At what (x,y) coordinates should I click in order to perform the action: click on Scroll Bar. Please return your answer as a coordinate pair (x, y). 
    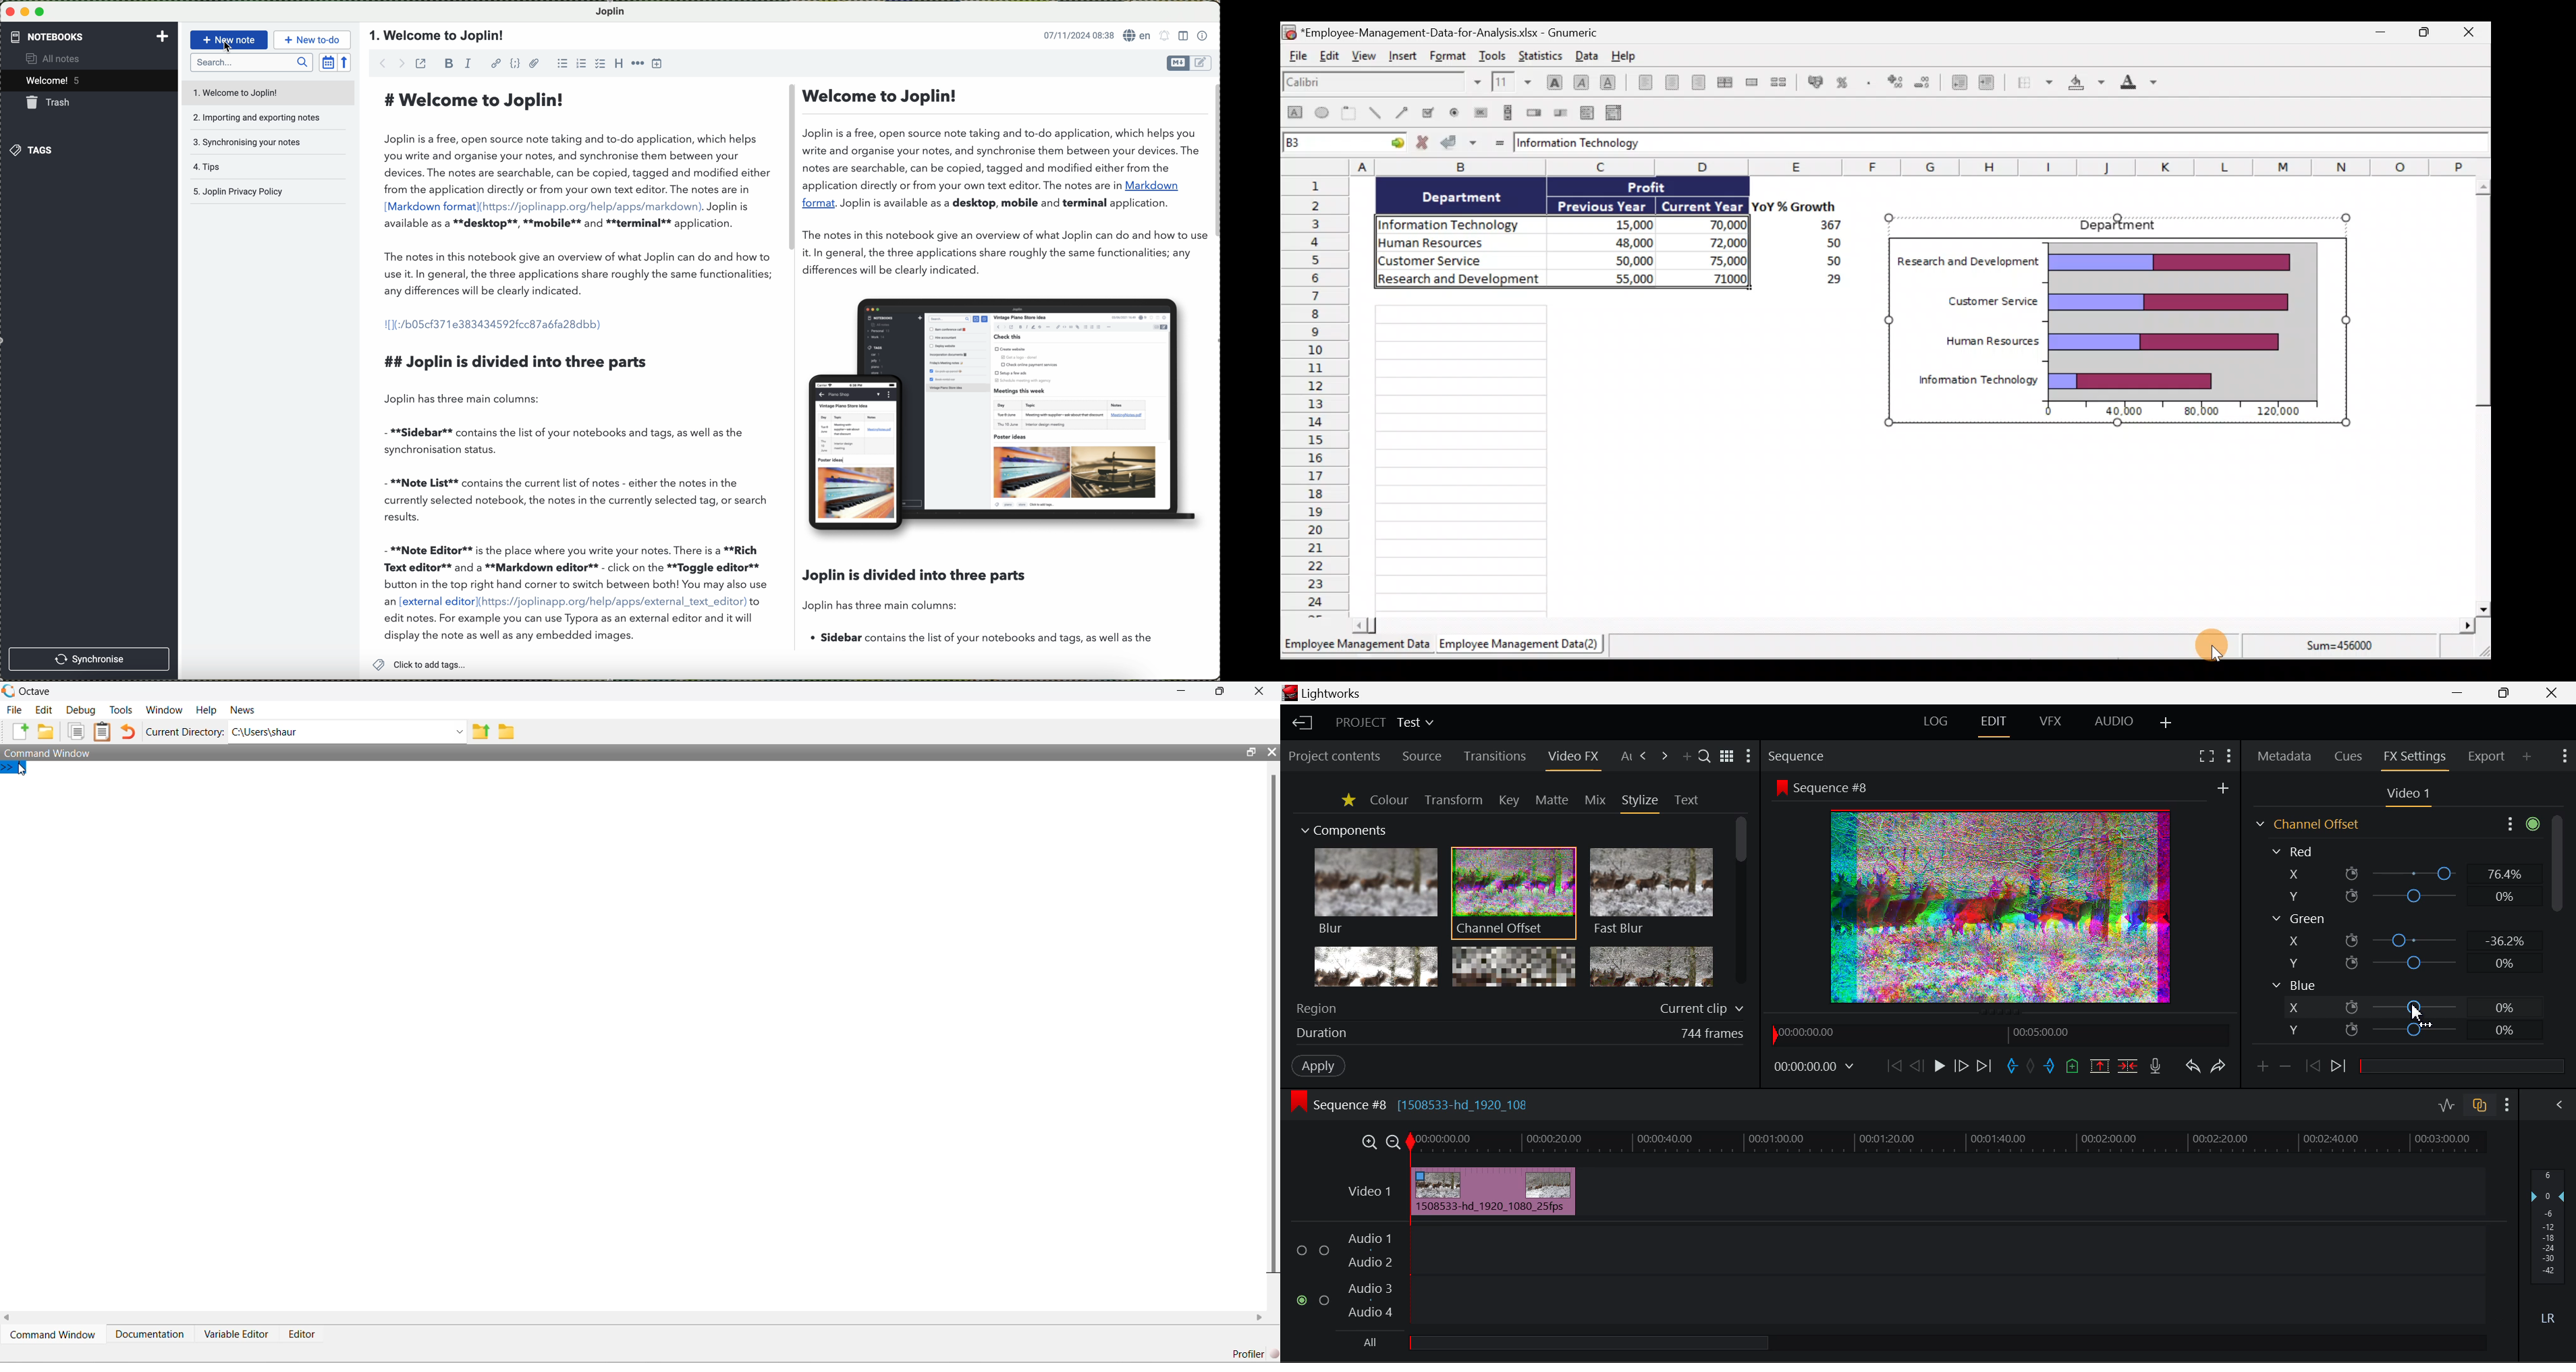
    Looking at the image, I should click on (2556, 933).